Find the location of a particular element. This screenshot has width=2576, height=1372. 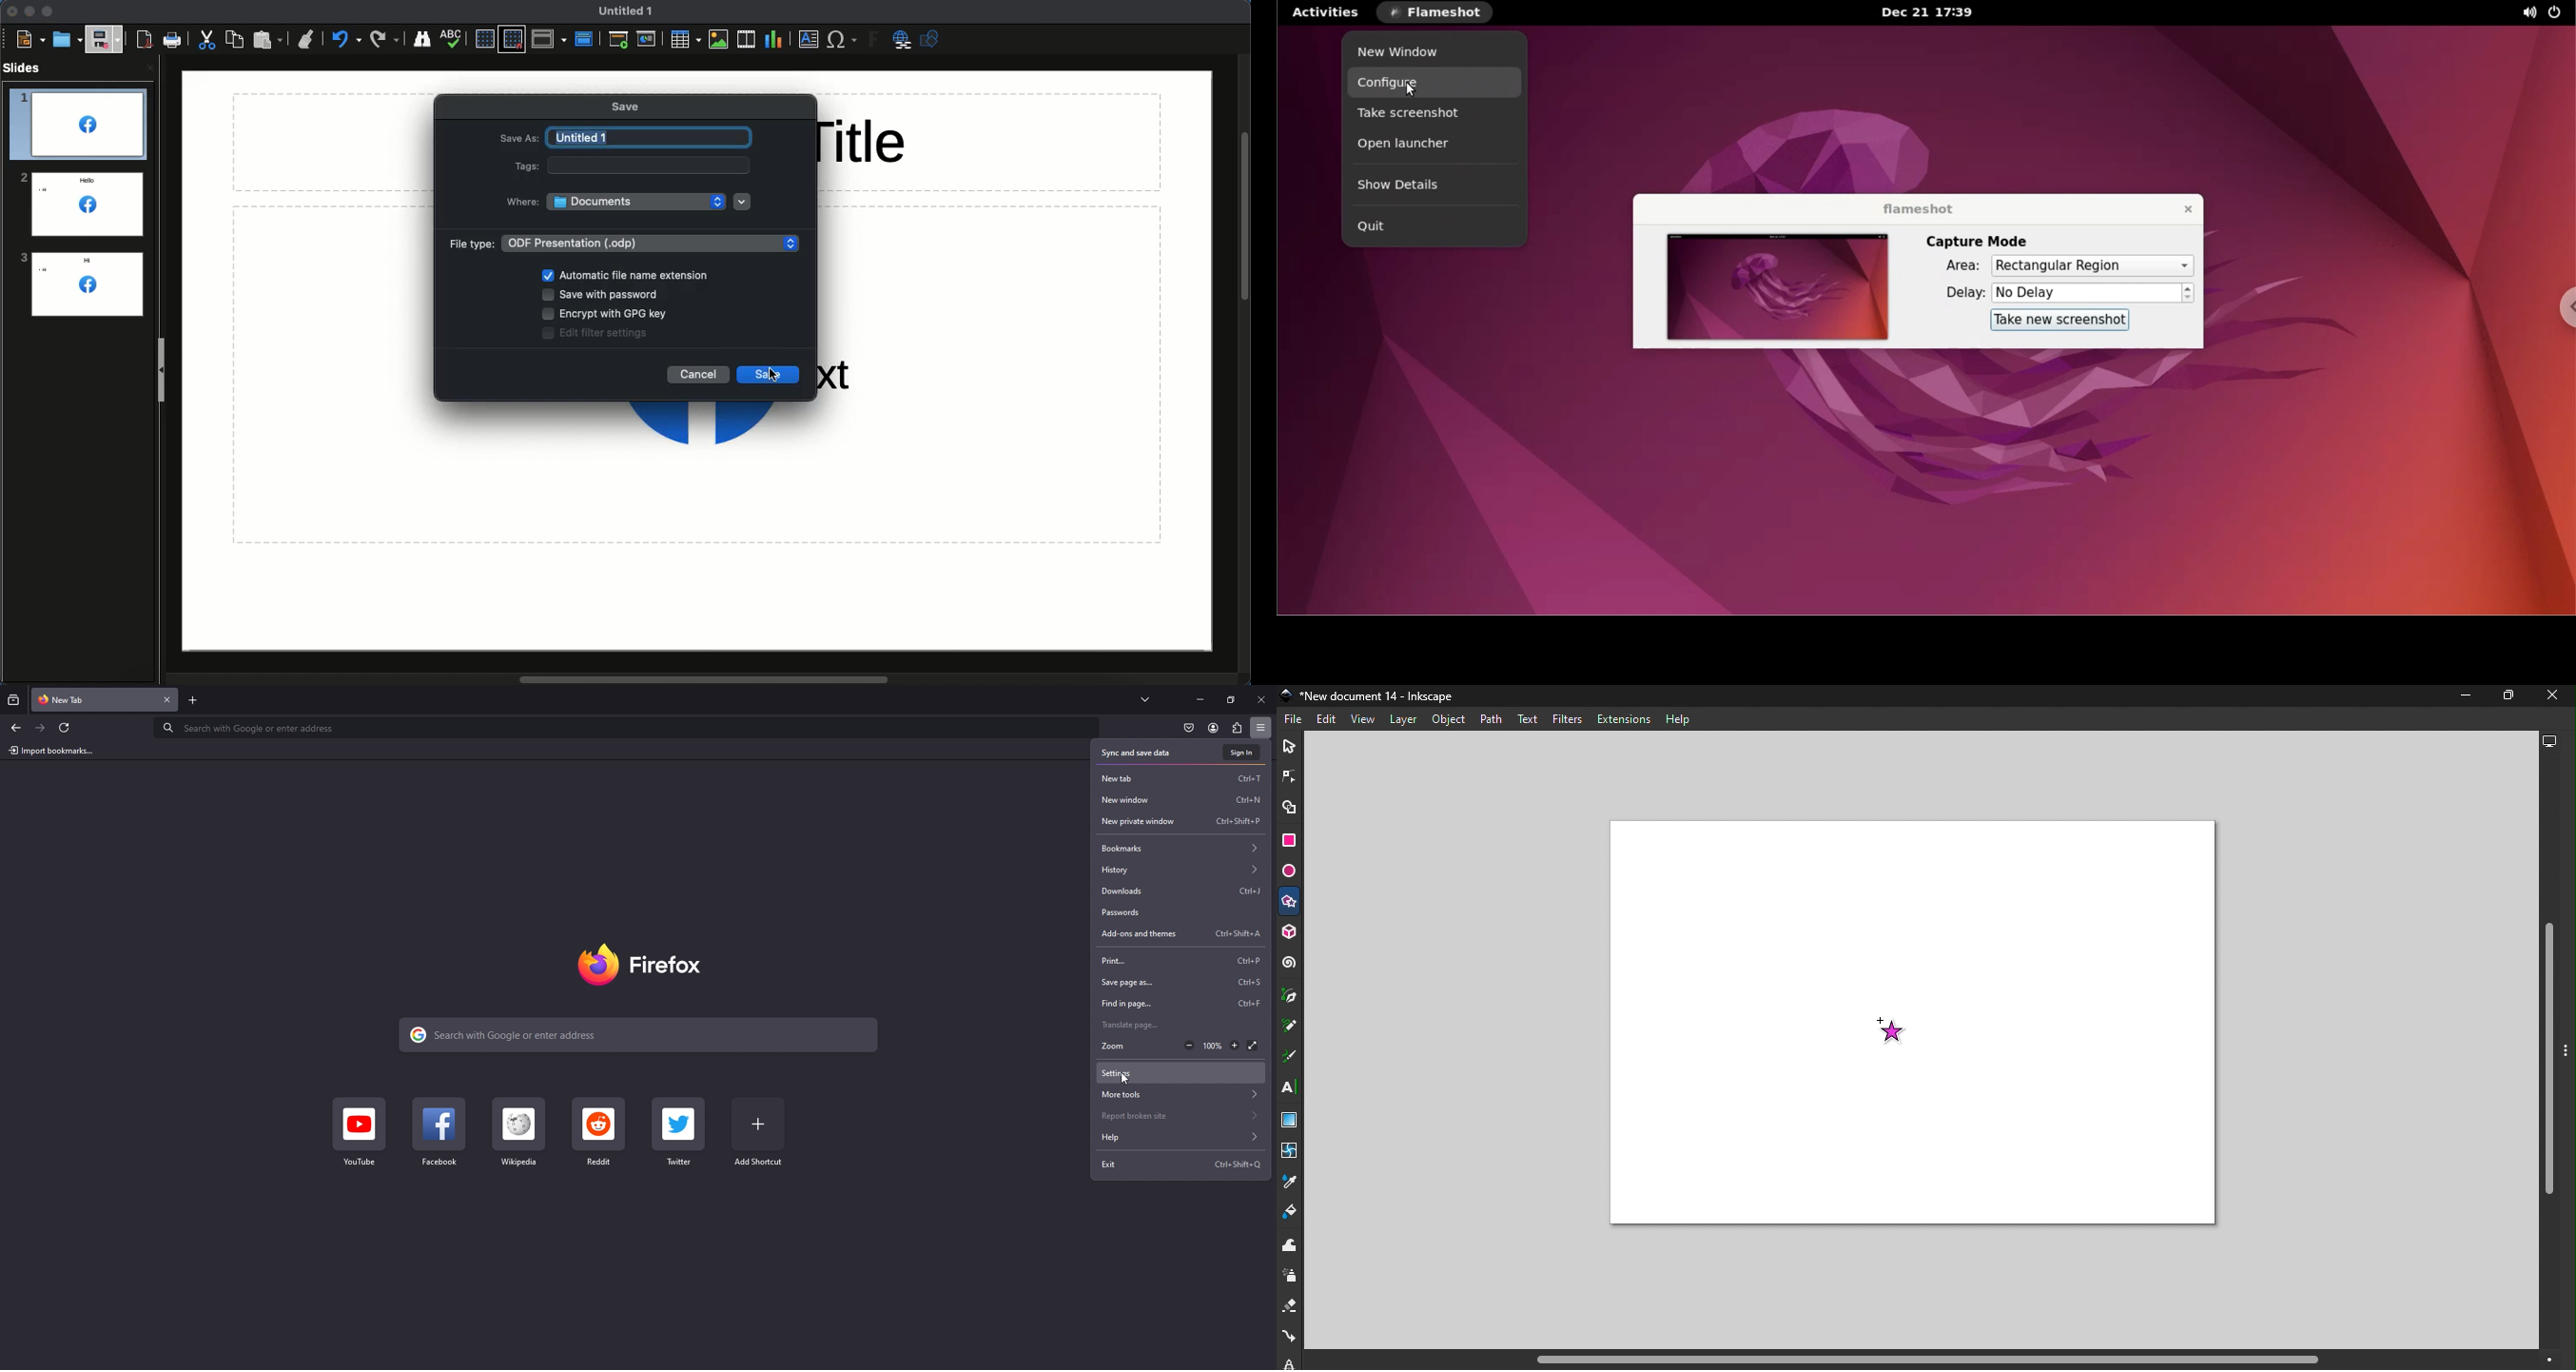

Cancel is located at coordinates (699, 376).